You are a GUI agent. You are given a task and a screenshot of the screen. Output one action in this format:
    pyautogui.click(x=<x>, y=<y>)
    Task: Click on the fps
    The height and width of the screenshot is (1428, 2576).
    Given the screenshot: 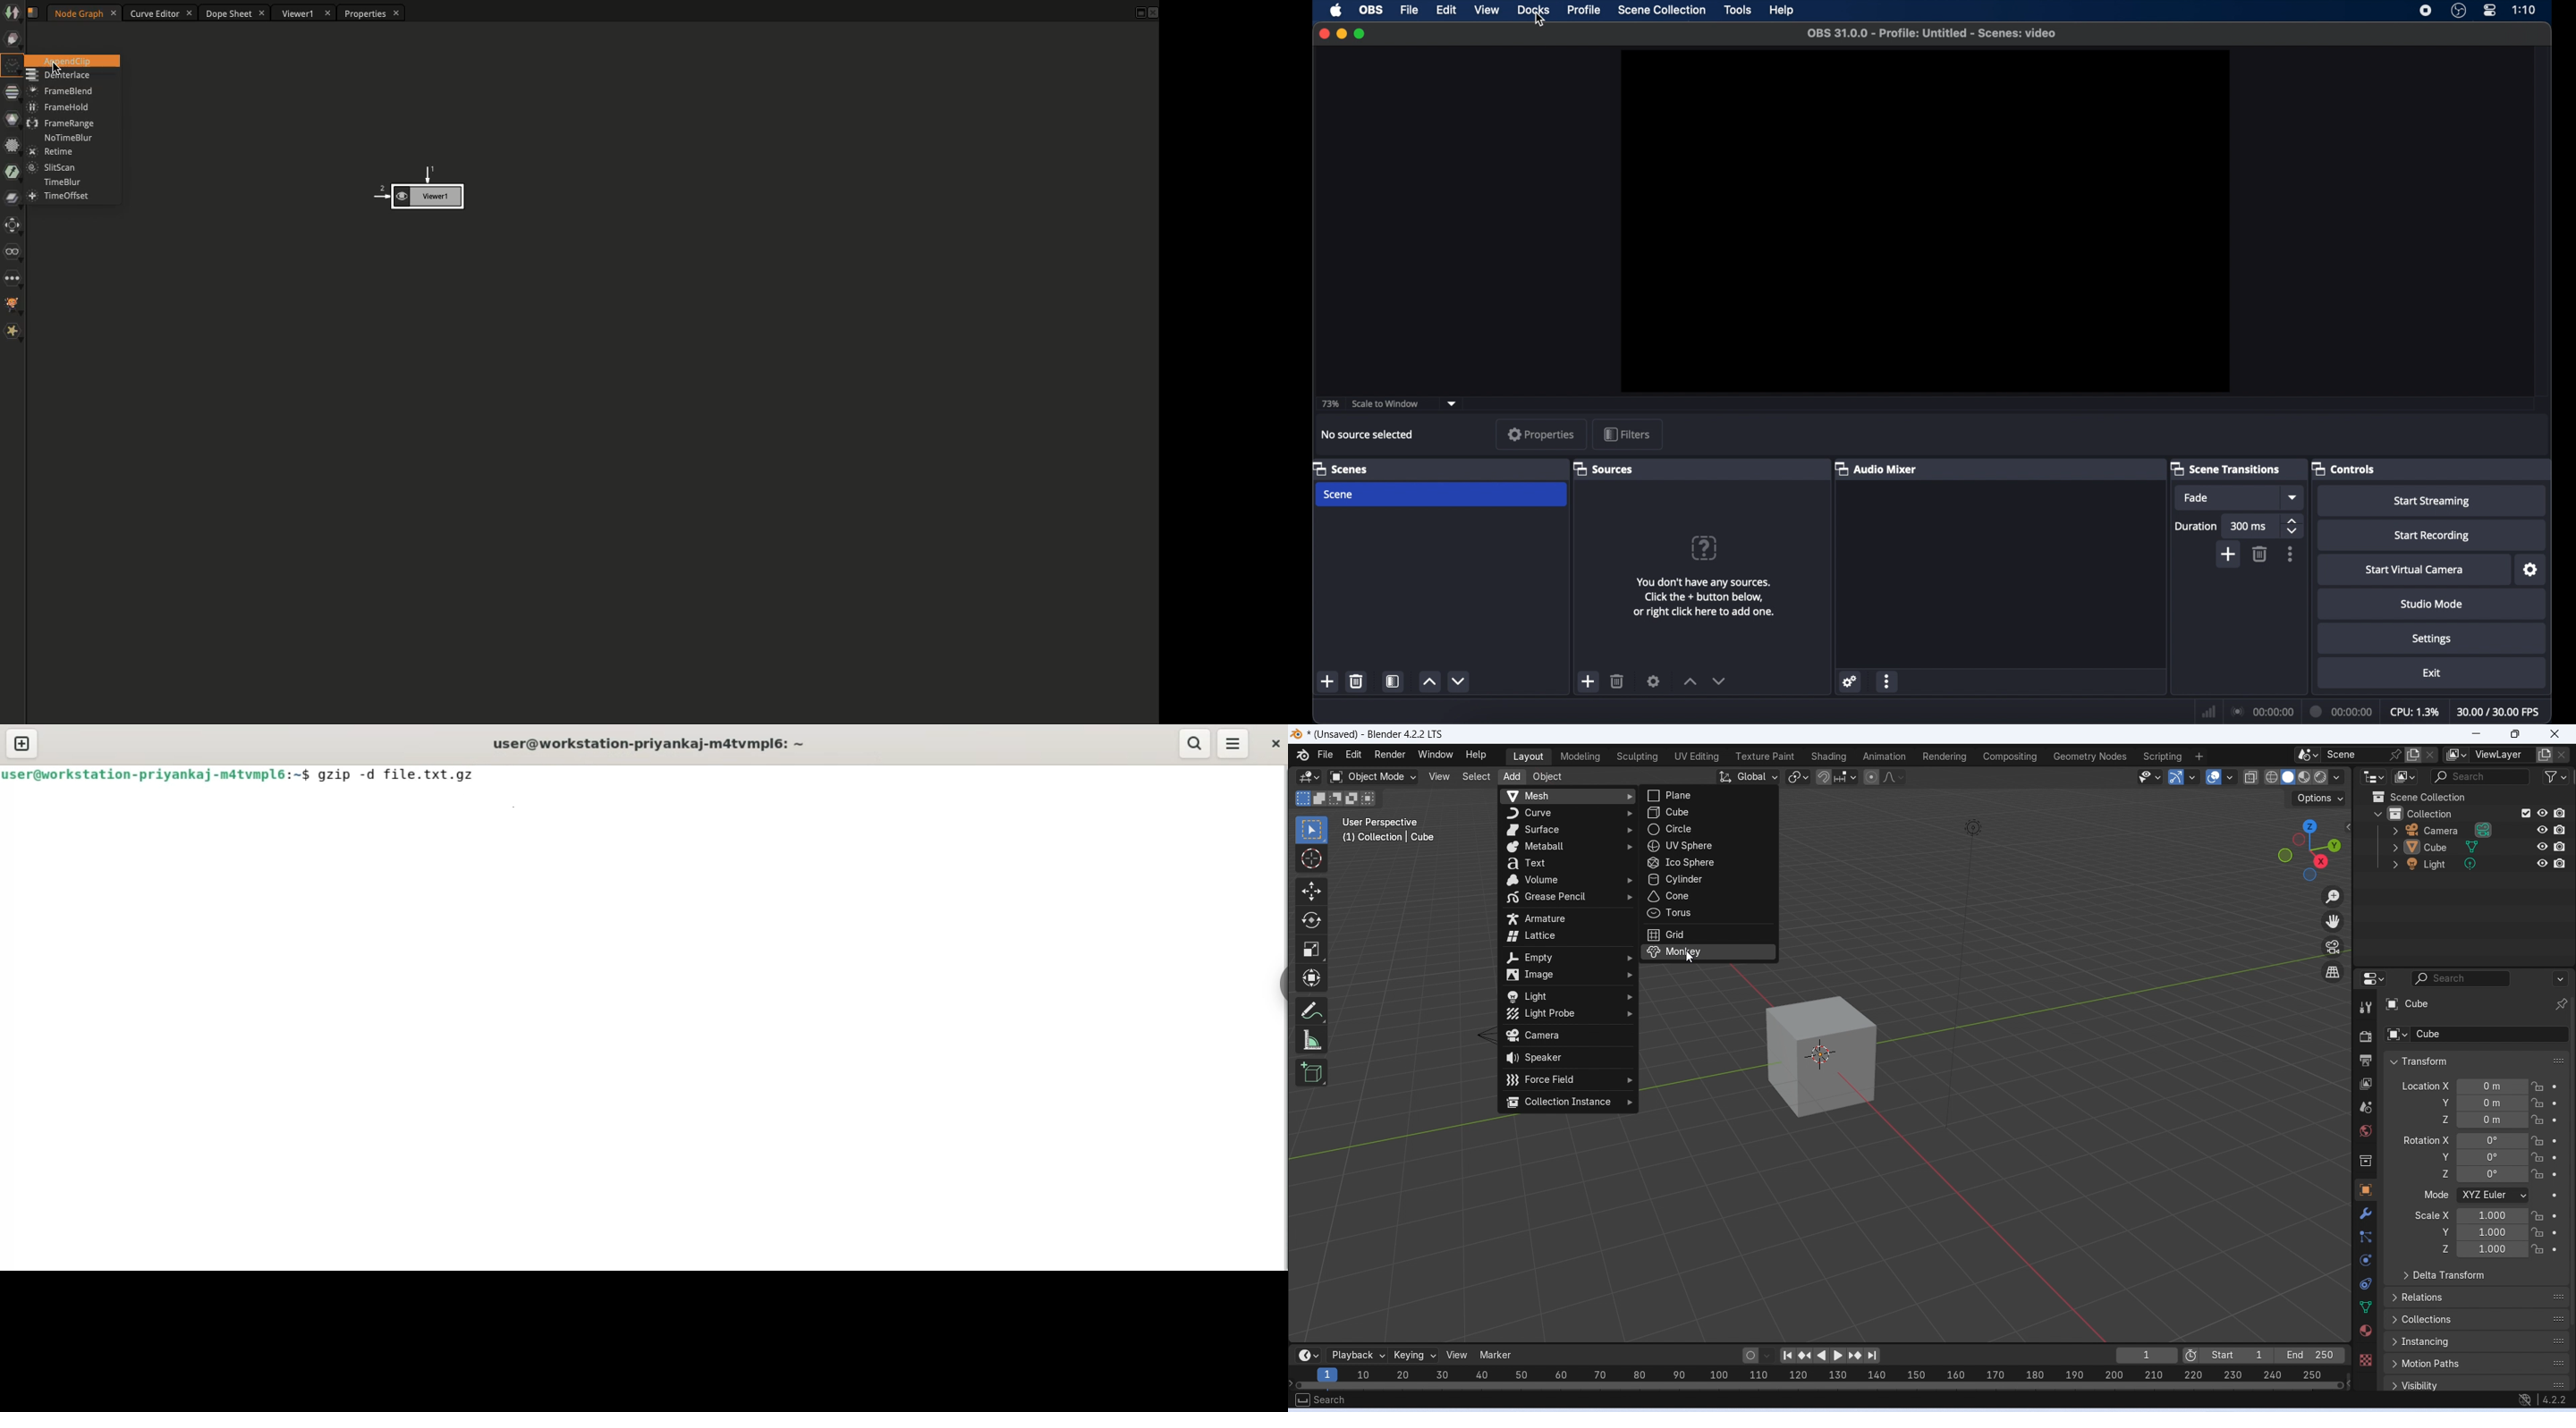 What is the action you would take?
    pyautogui.click(x=2499, y=712)
    